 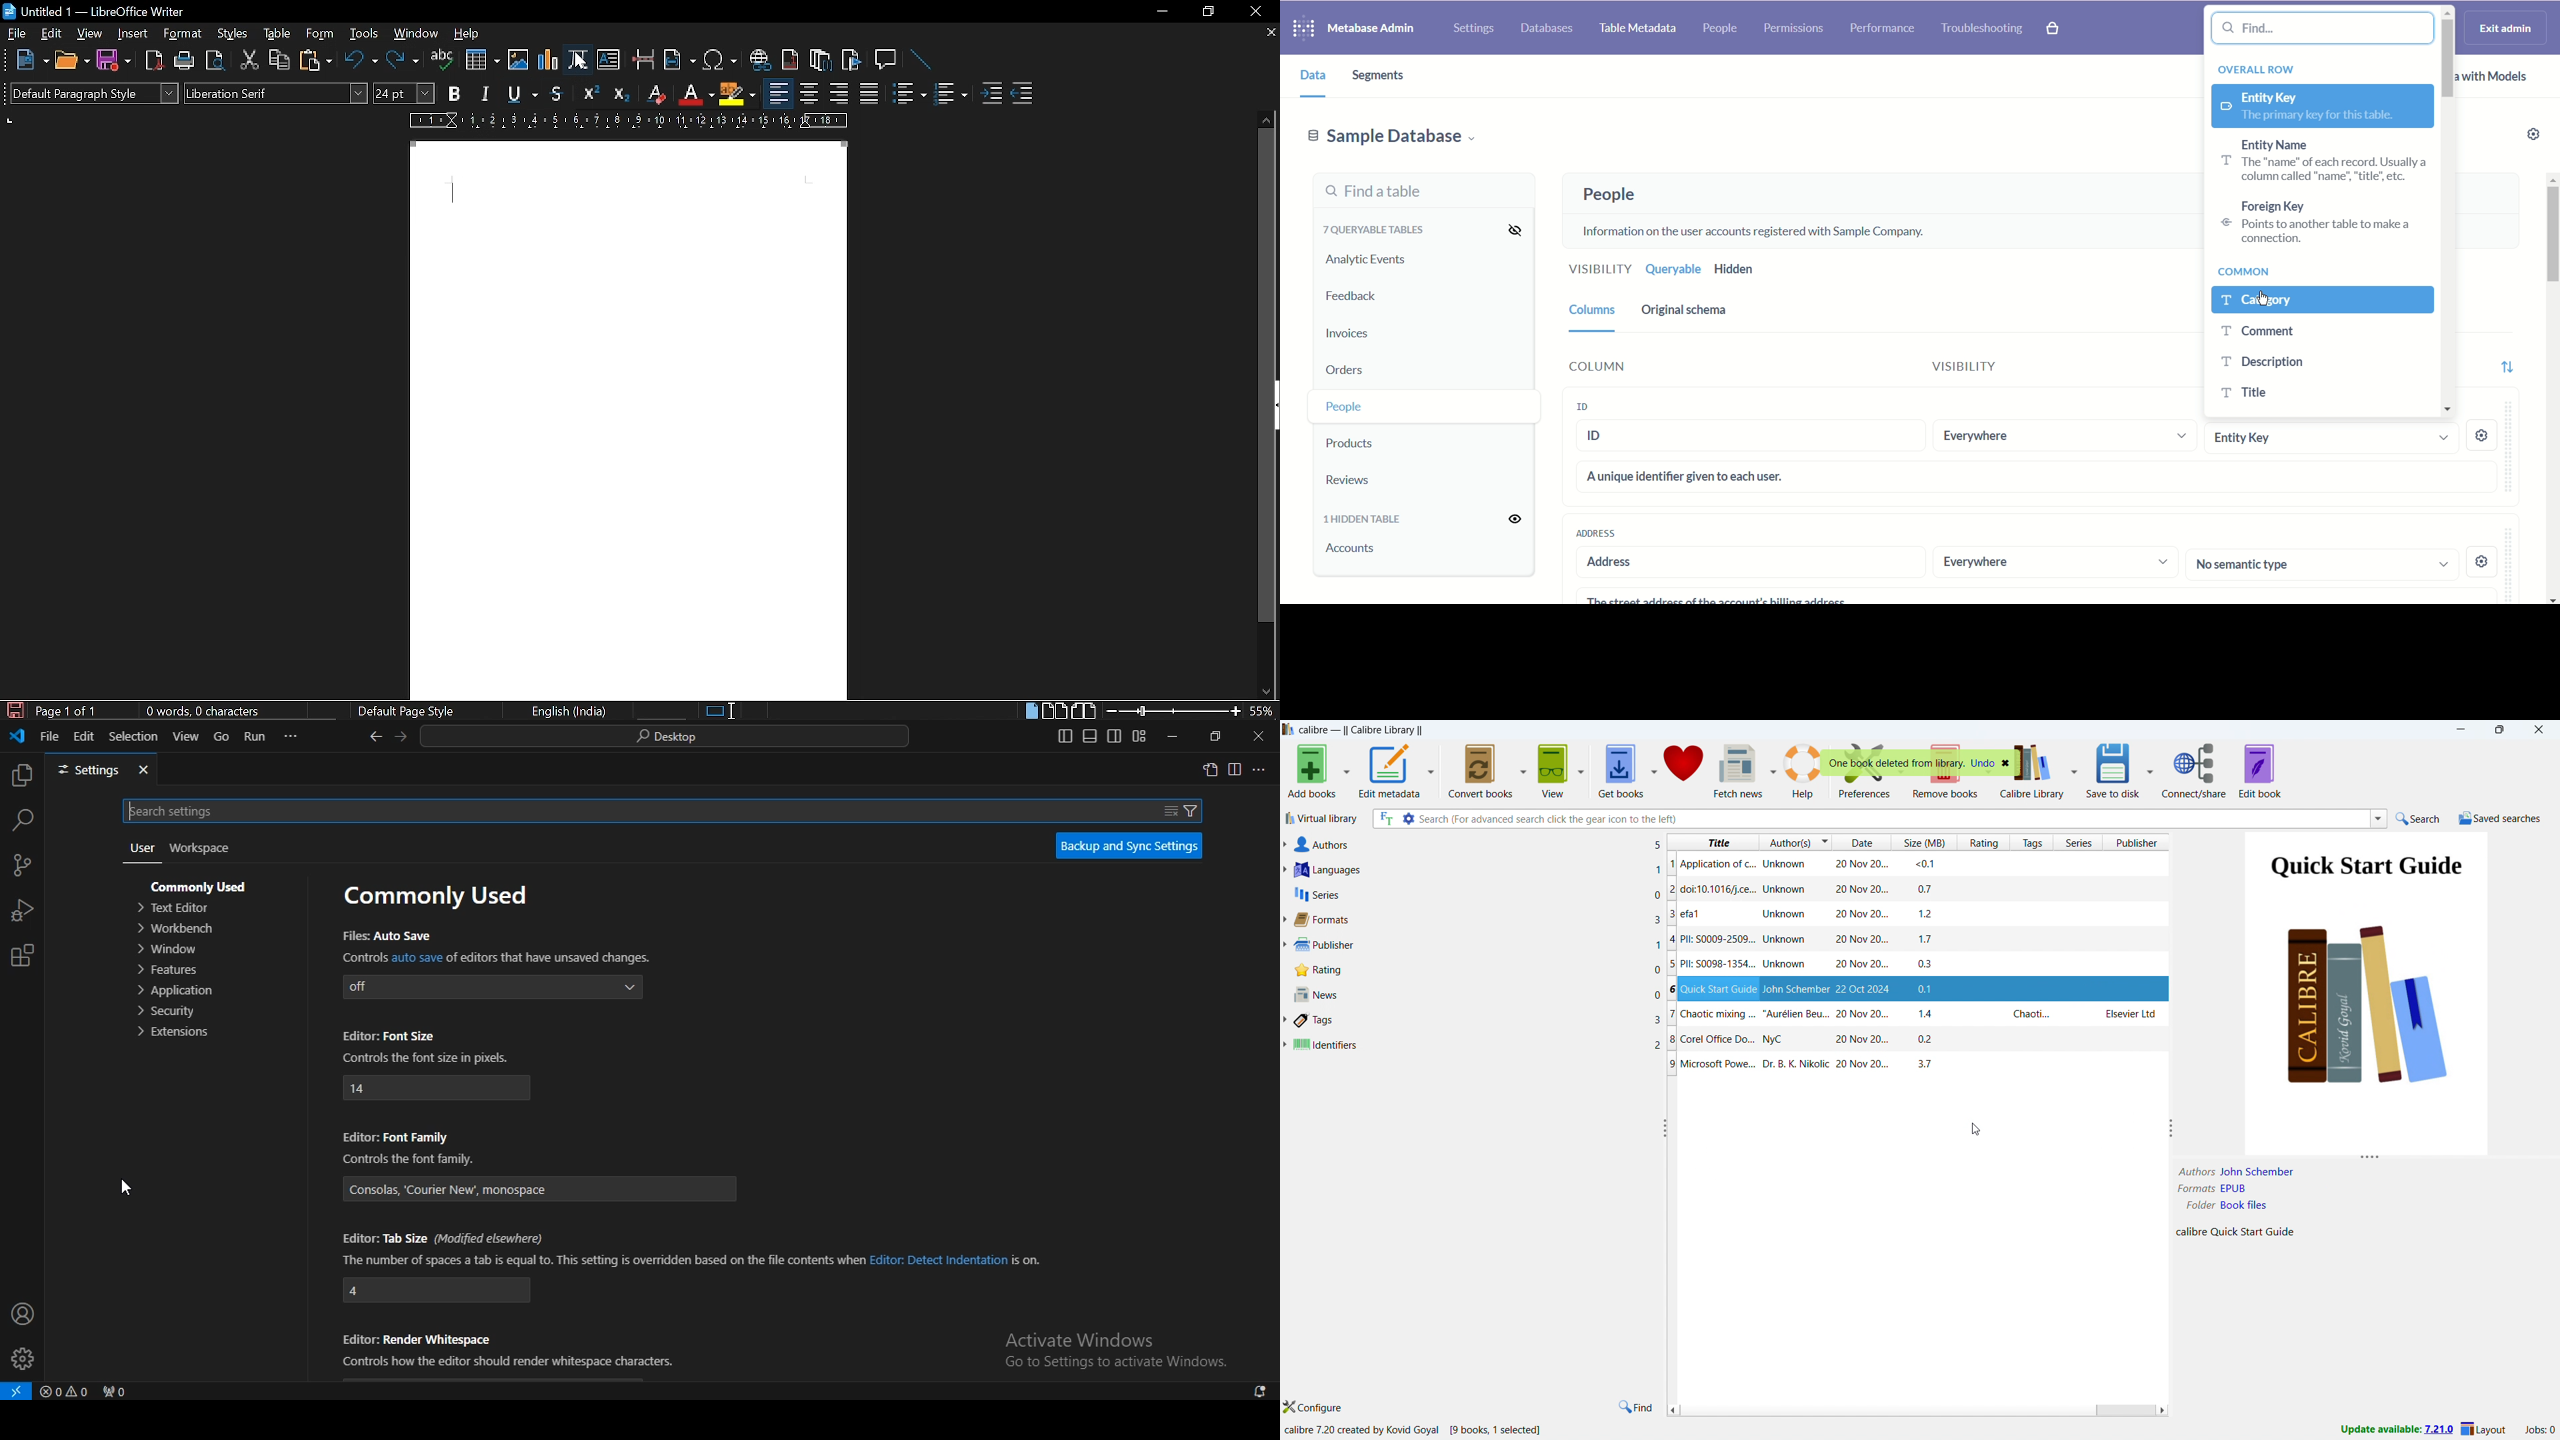 What do you see at coordinates (176, 992) in the screenshot?
I see `application` at bounding box center [176, 992].